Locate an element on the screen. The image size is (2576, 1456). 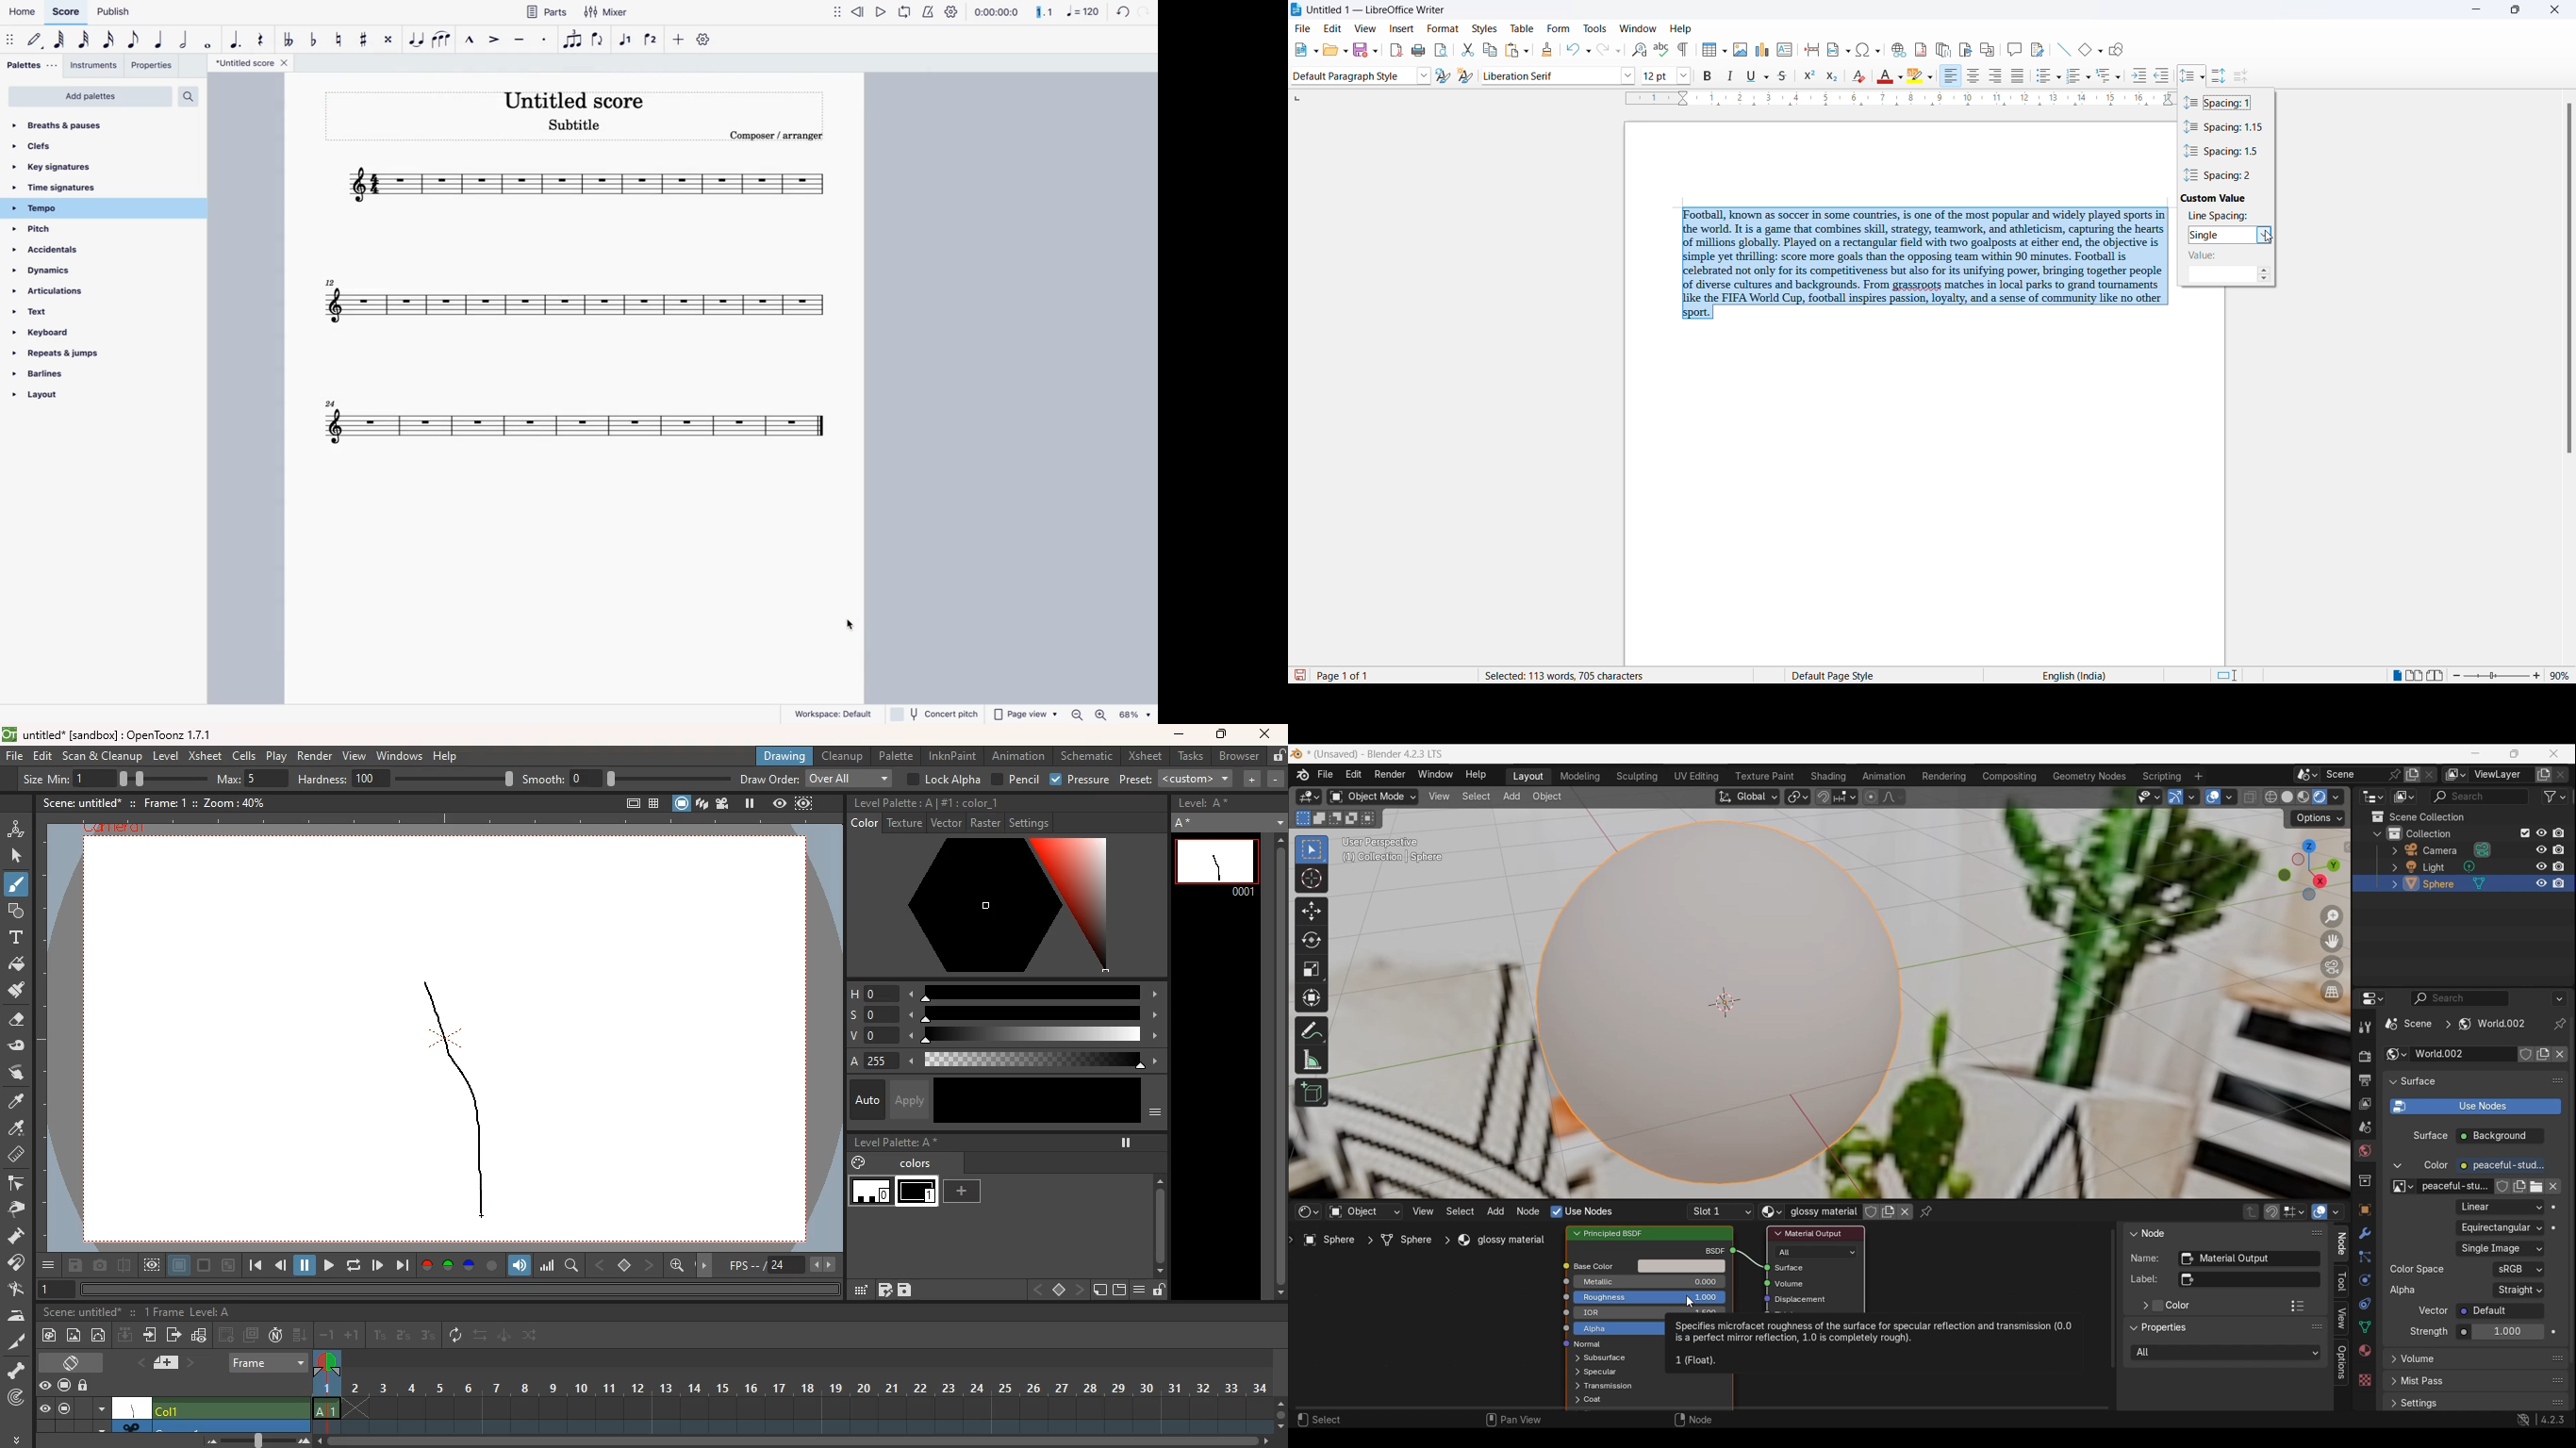
spellings is located at coordinates (1663, 49).